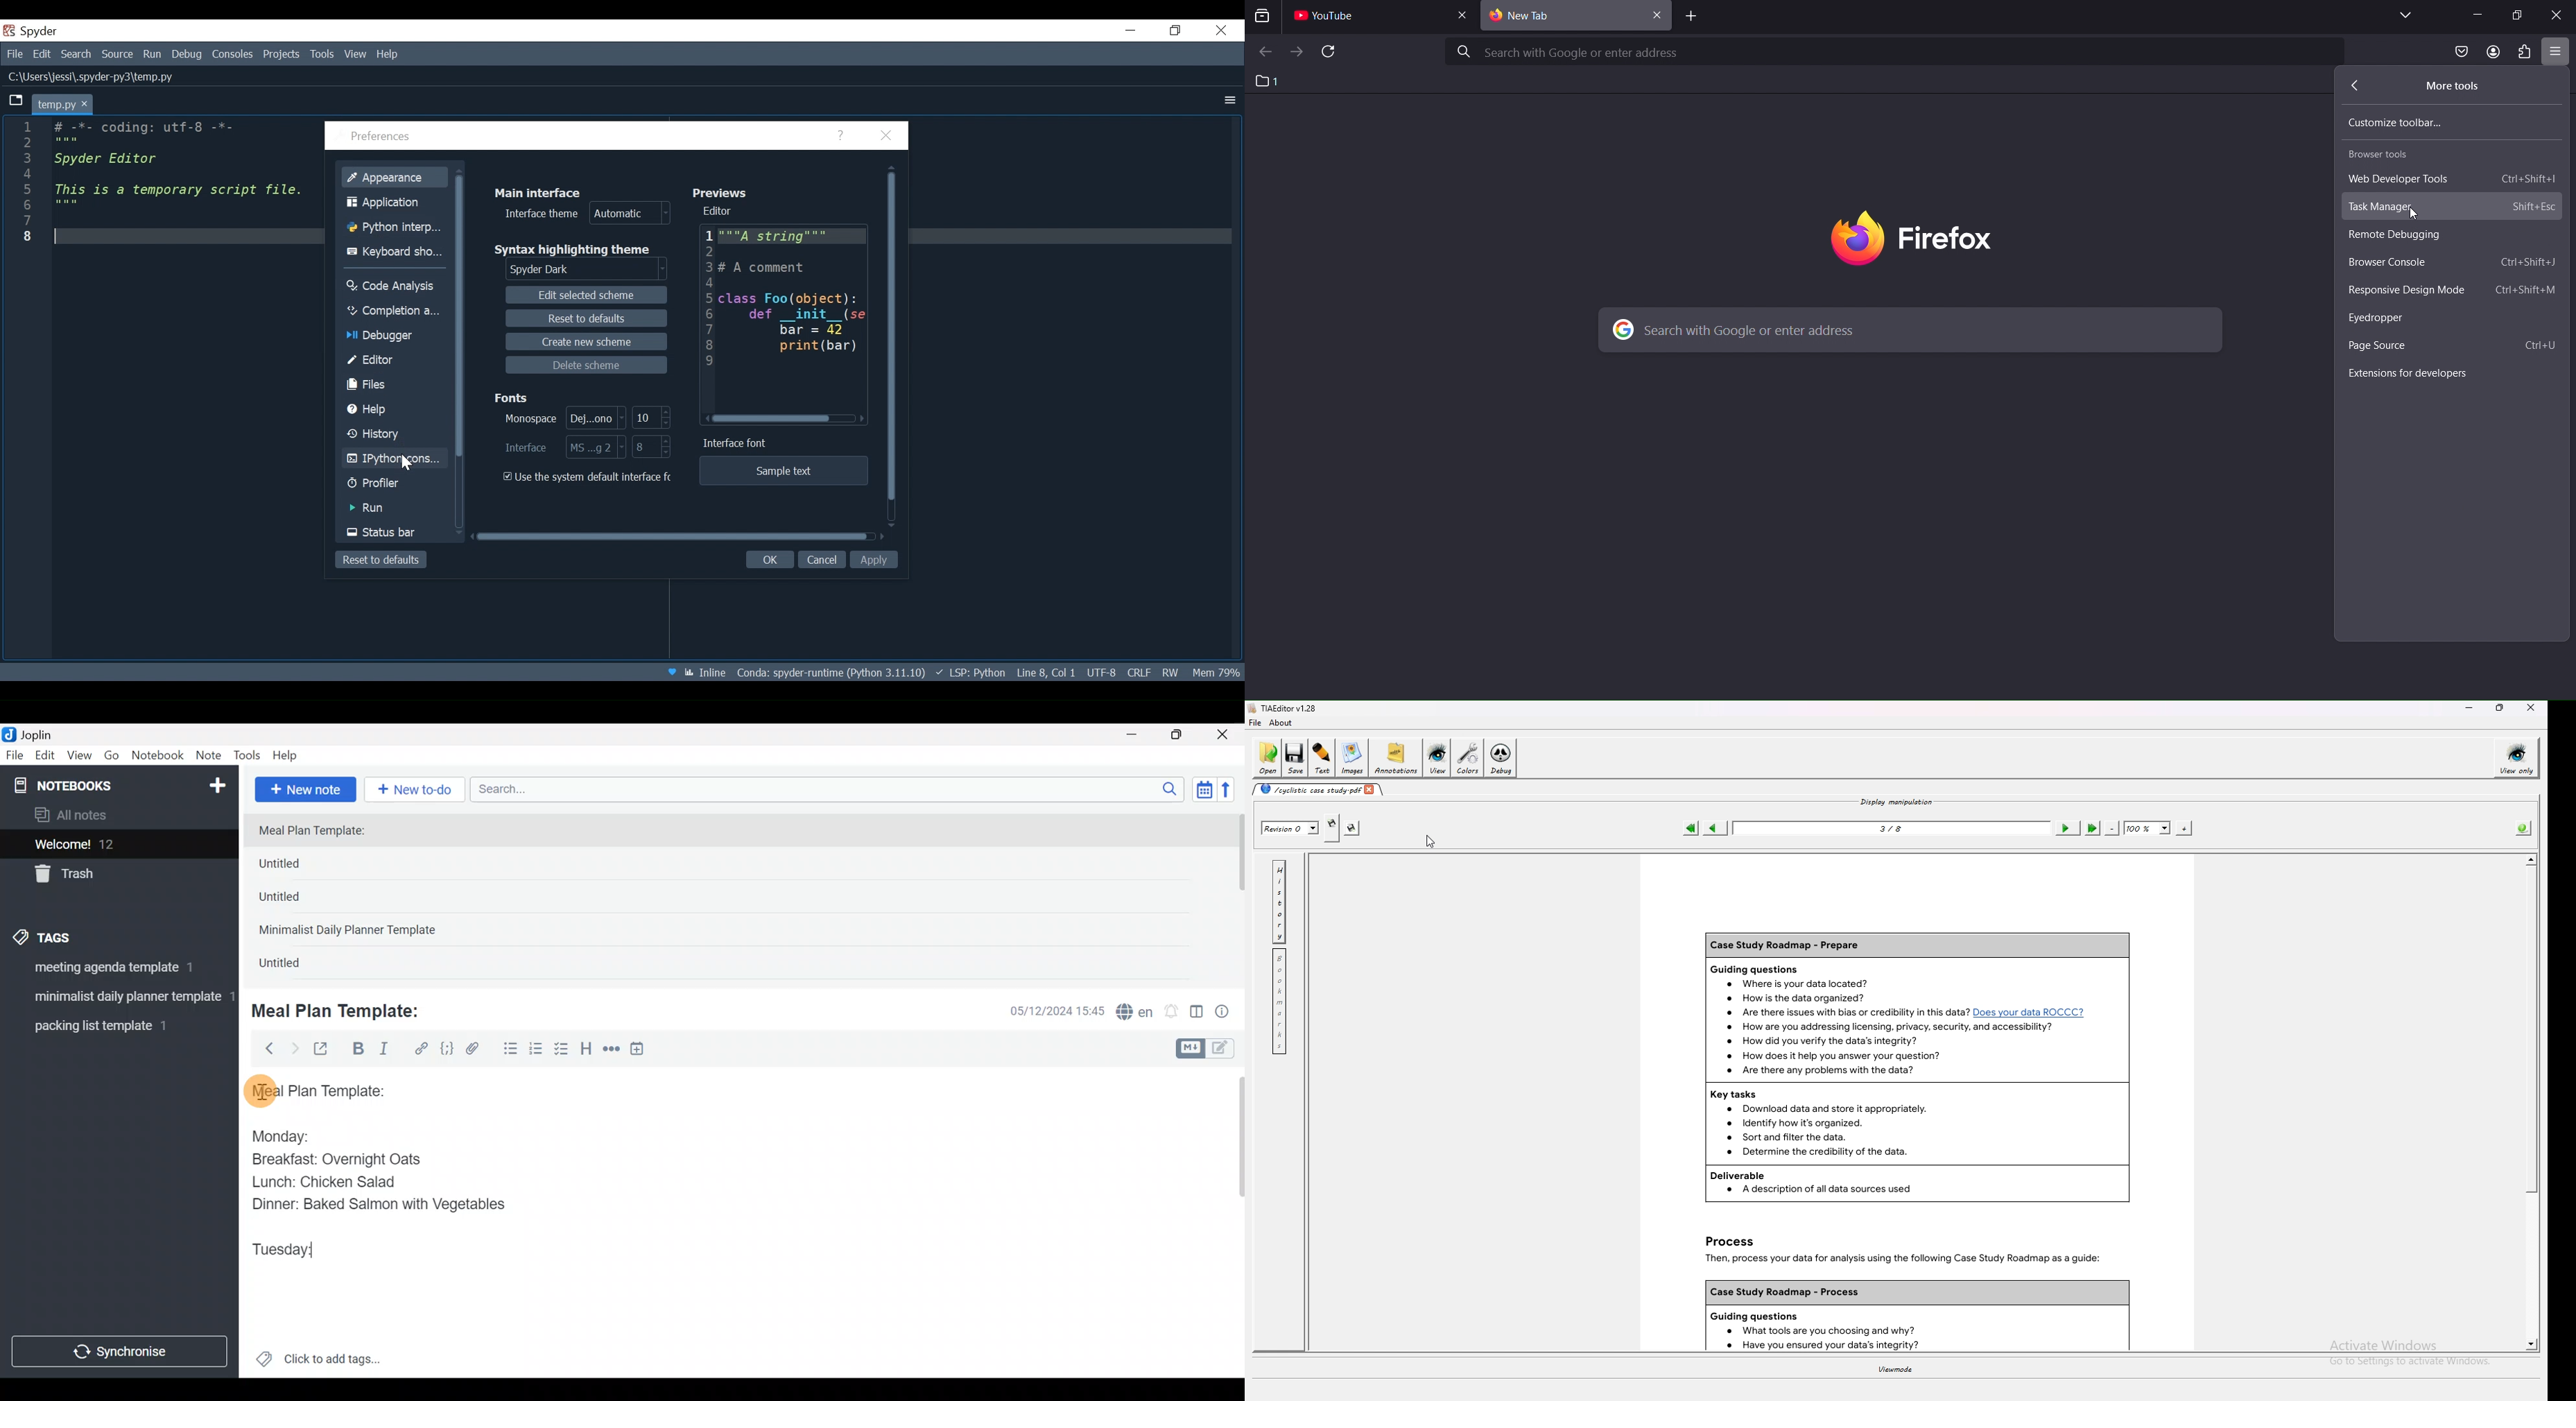 The height and width of the screenshot is (1428, 2576). What do you see at coordinates (564, 447) in the screenshot?
I see `Select Interface Font` at bounding box center [564, 447].